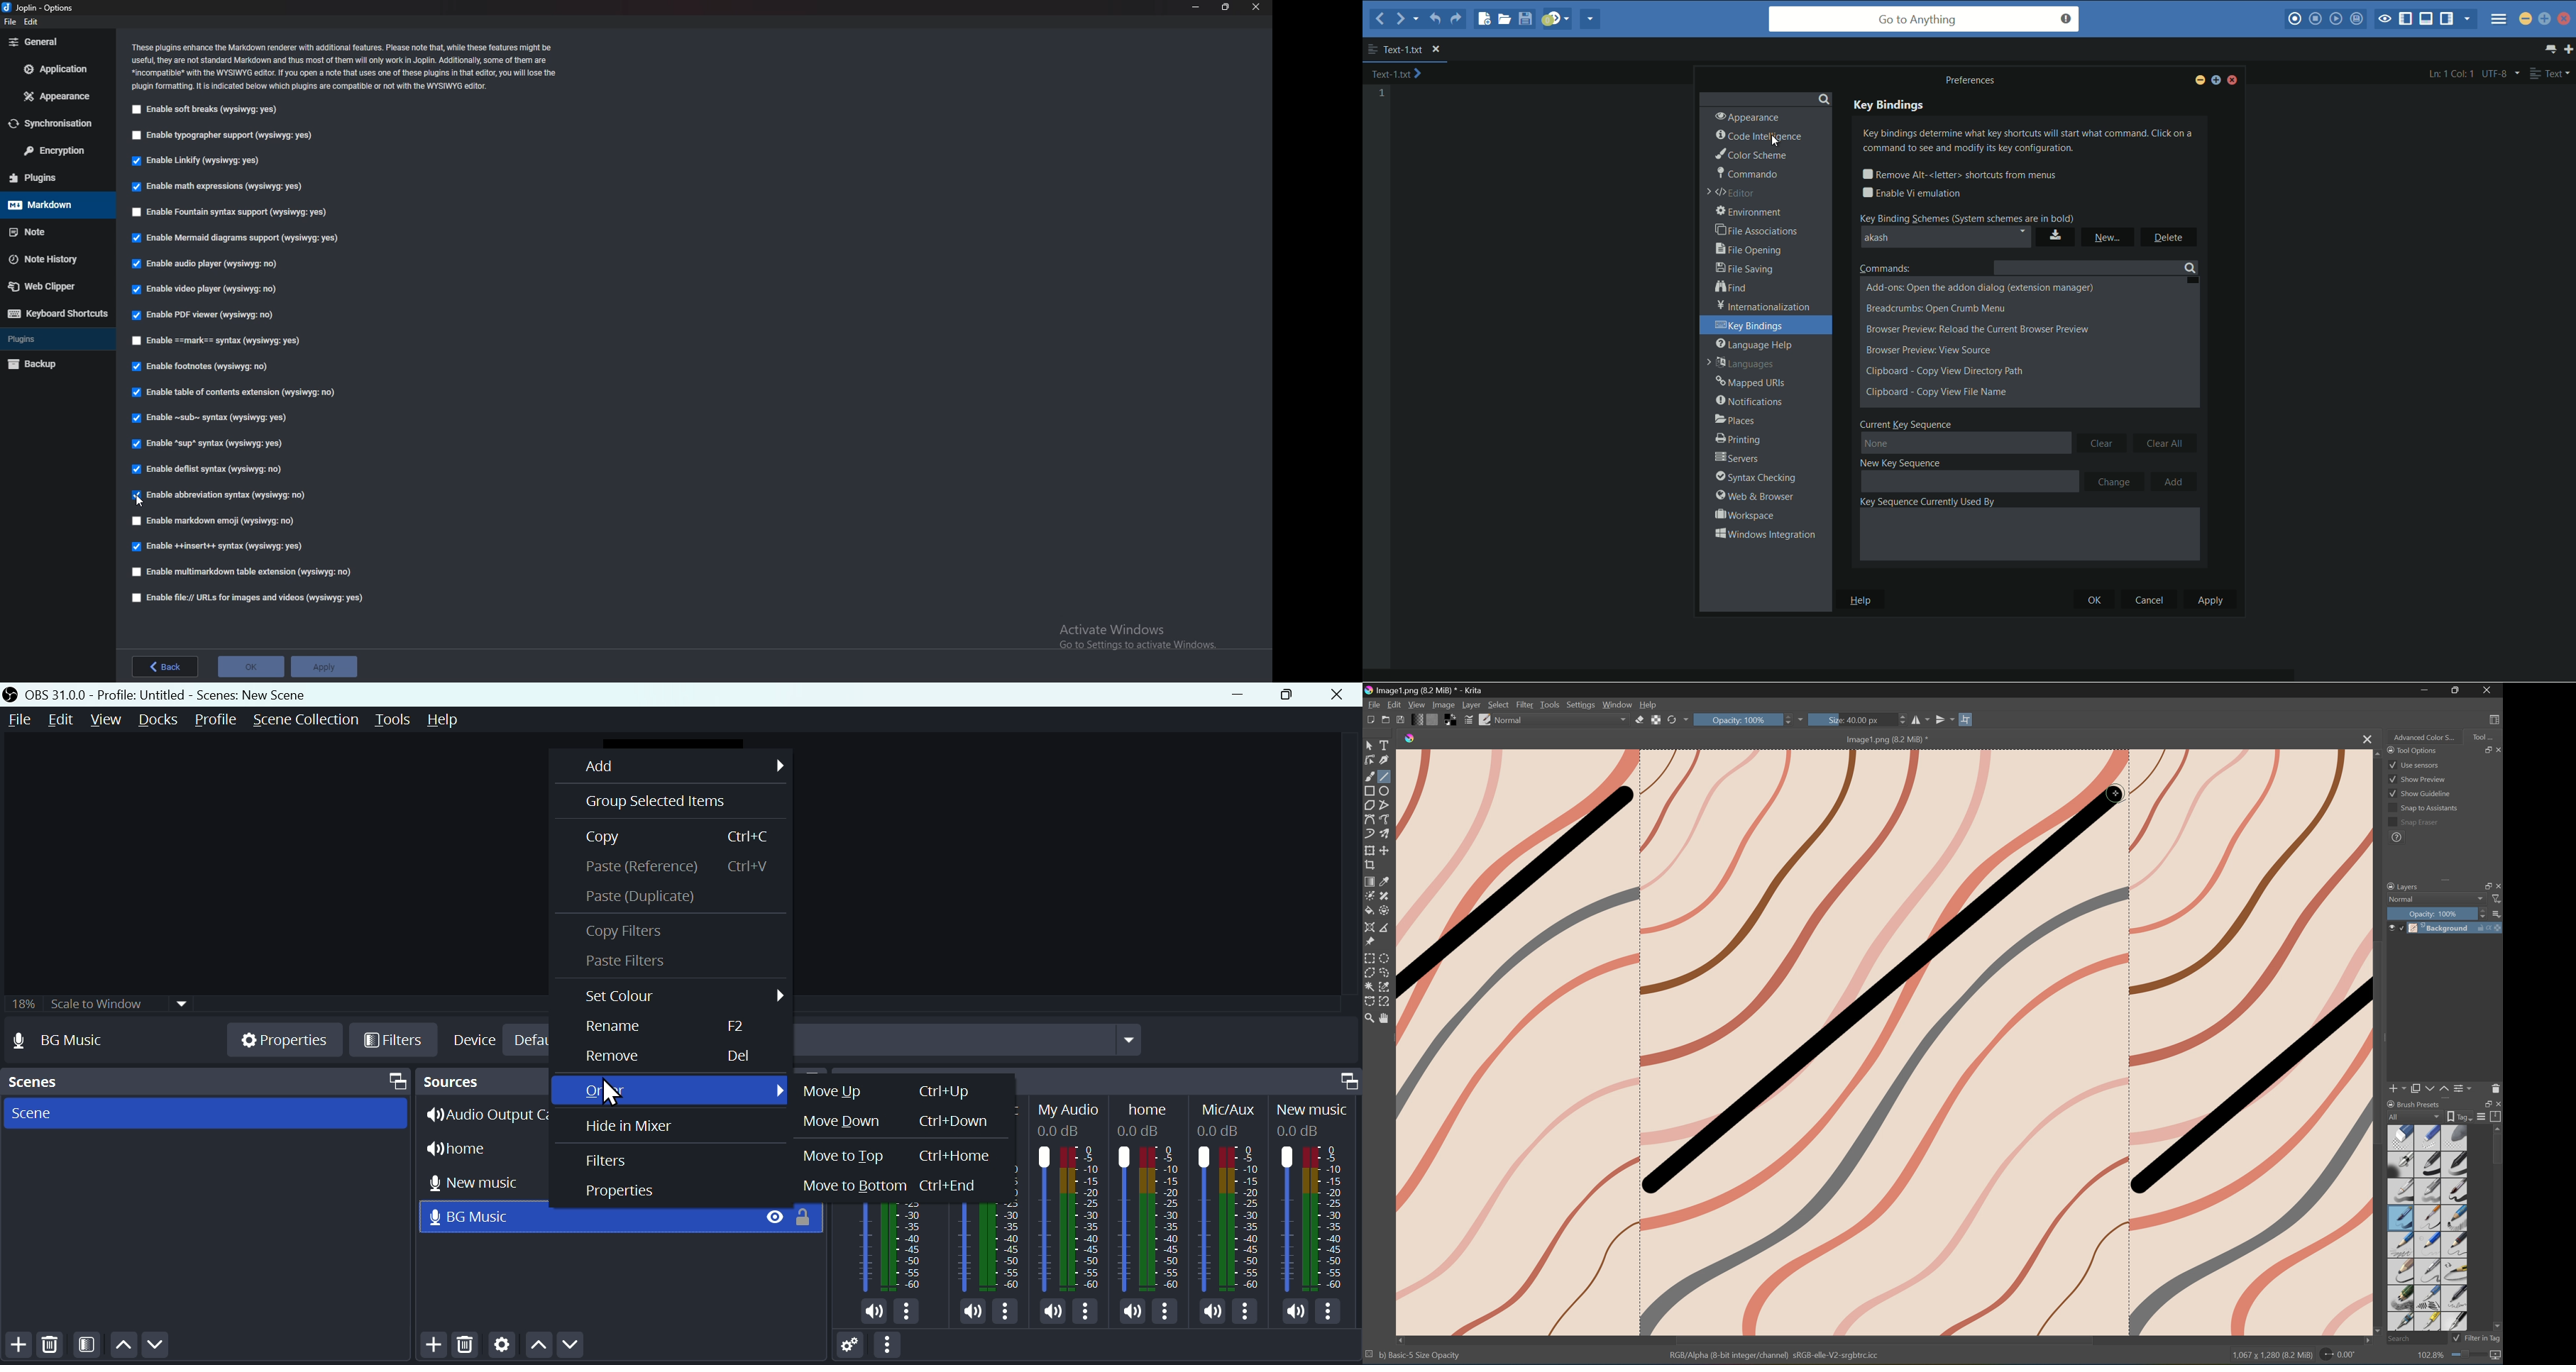 The height and width of the screenshot is (1372, 2576). Describe the element at coordinates (2485, 736) in the screenshot. I see `Tool...` at that location.